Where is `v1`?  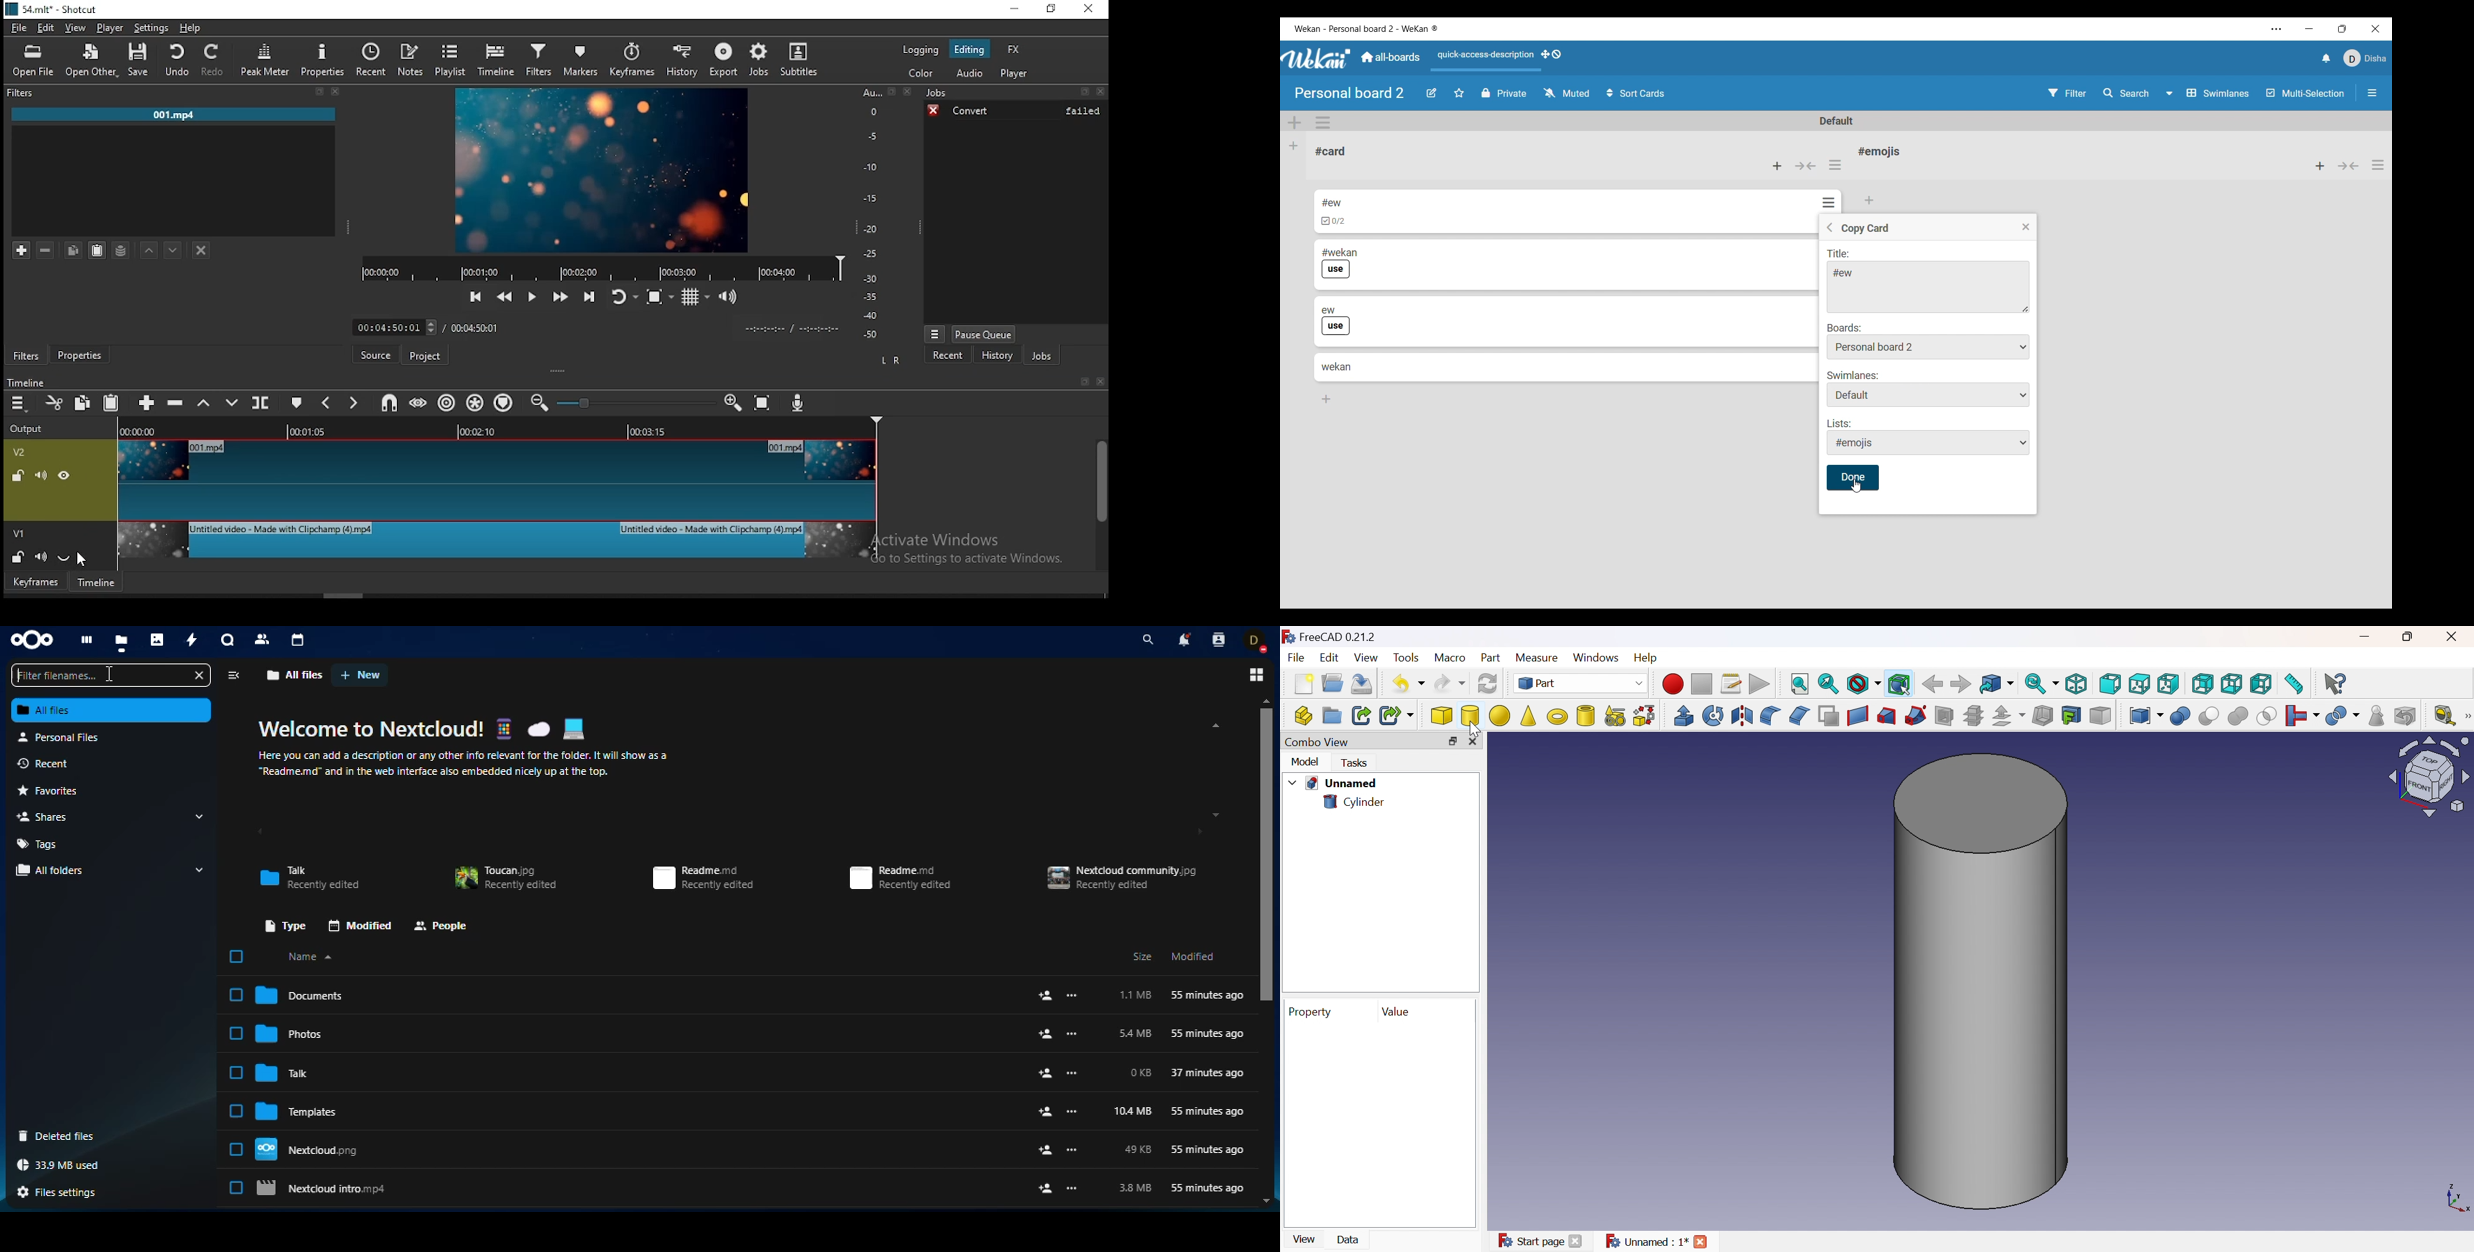 v1 is located at coordinates (19, 532).